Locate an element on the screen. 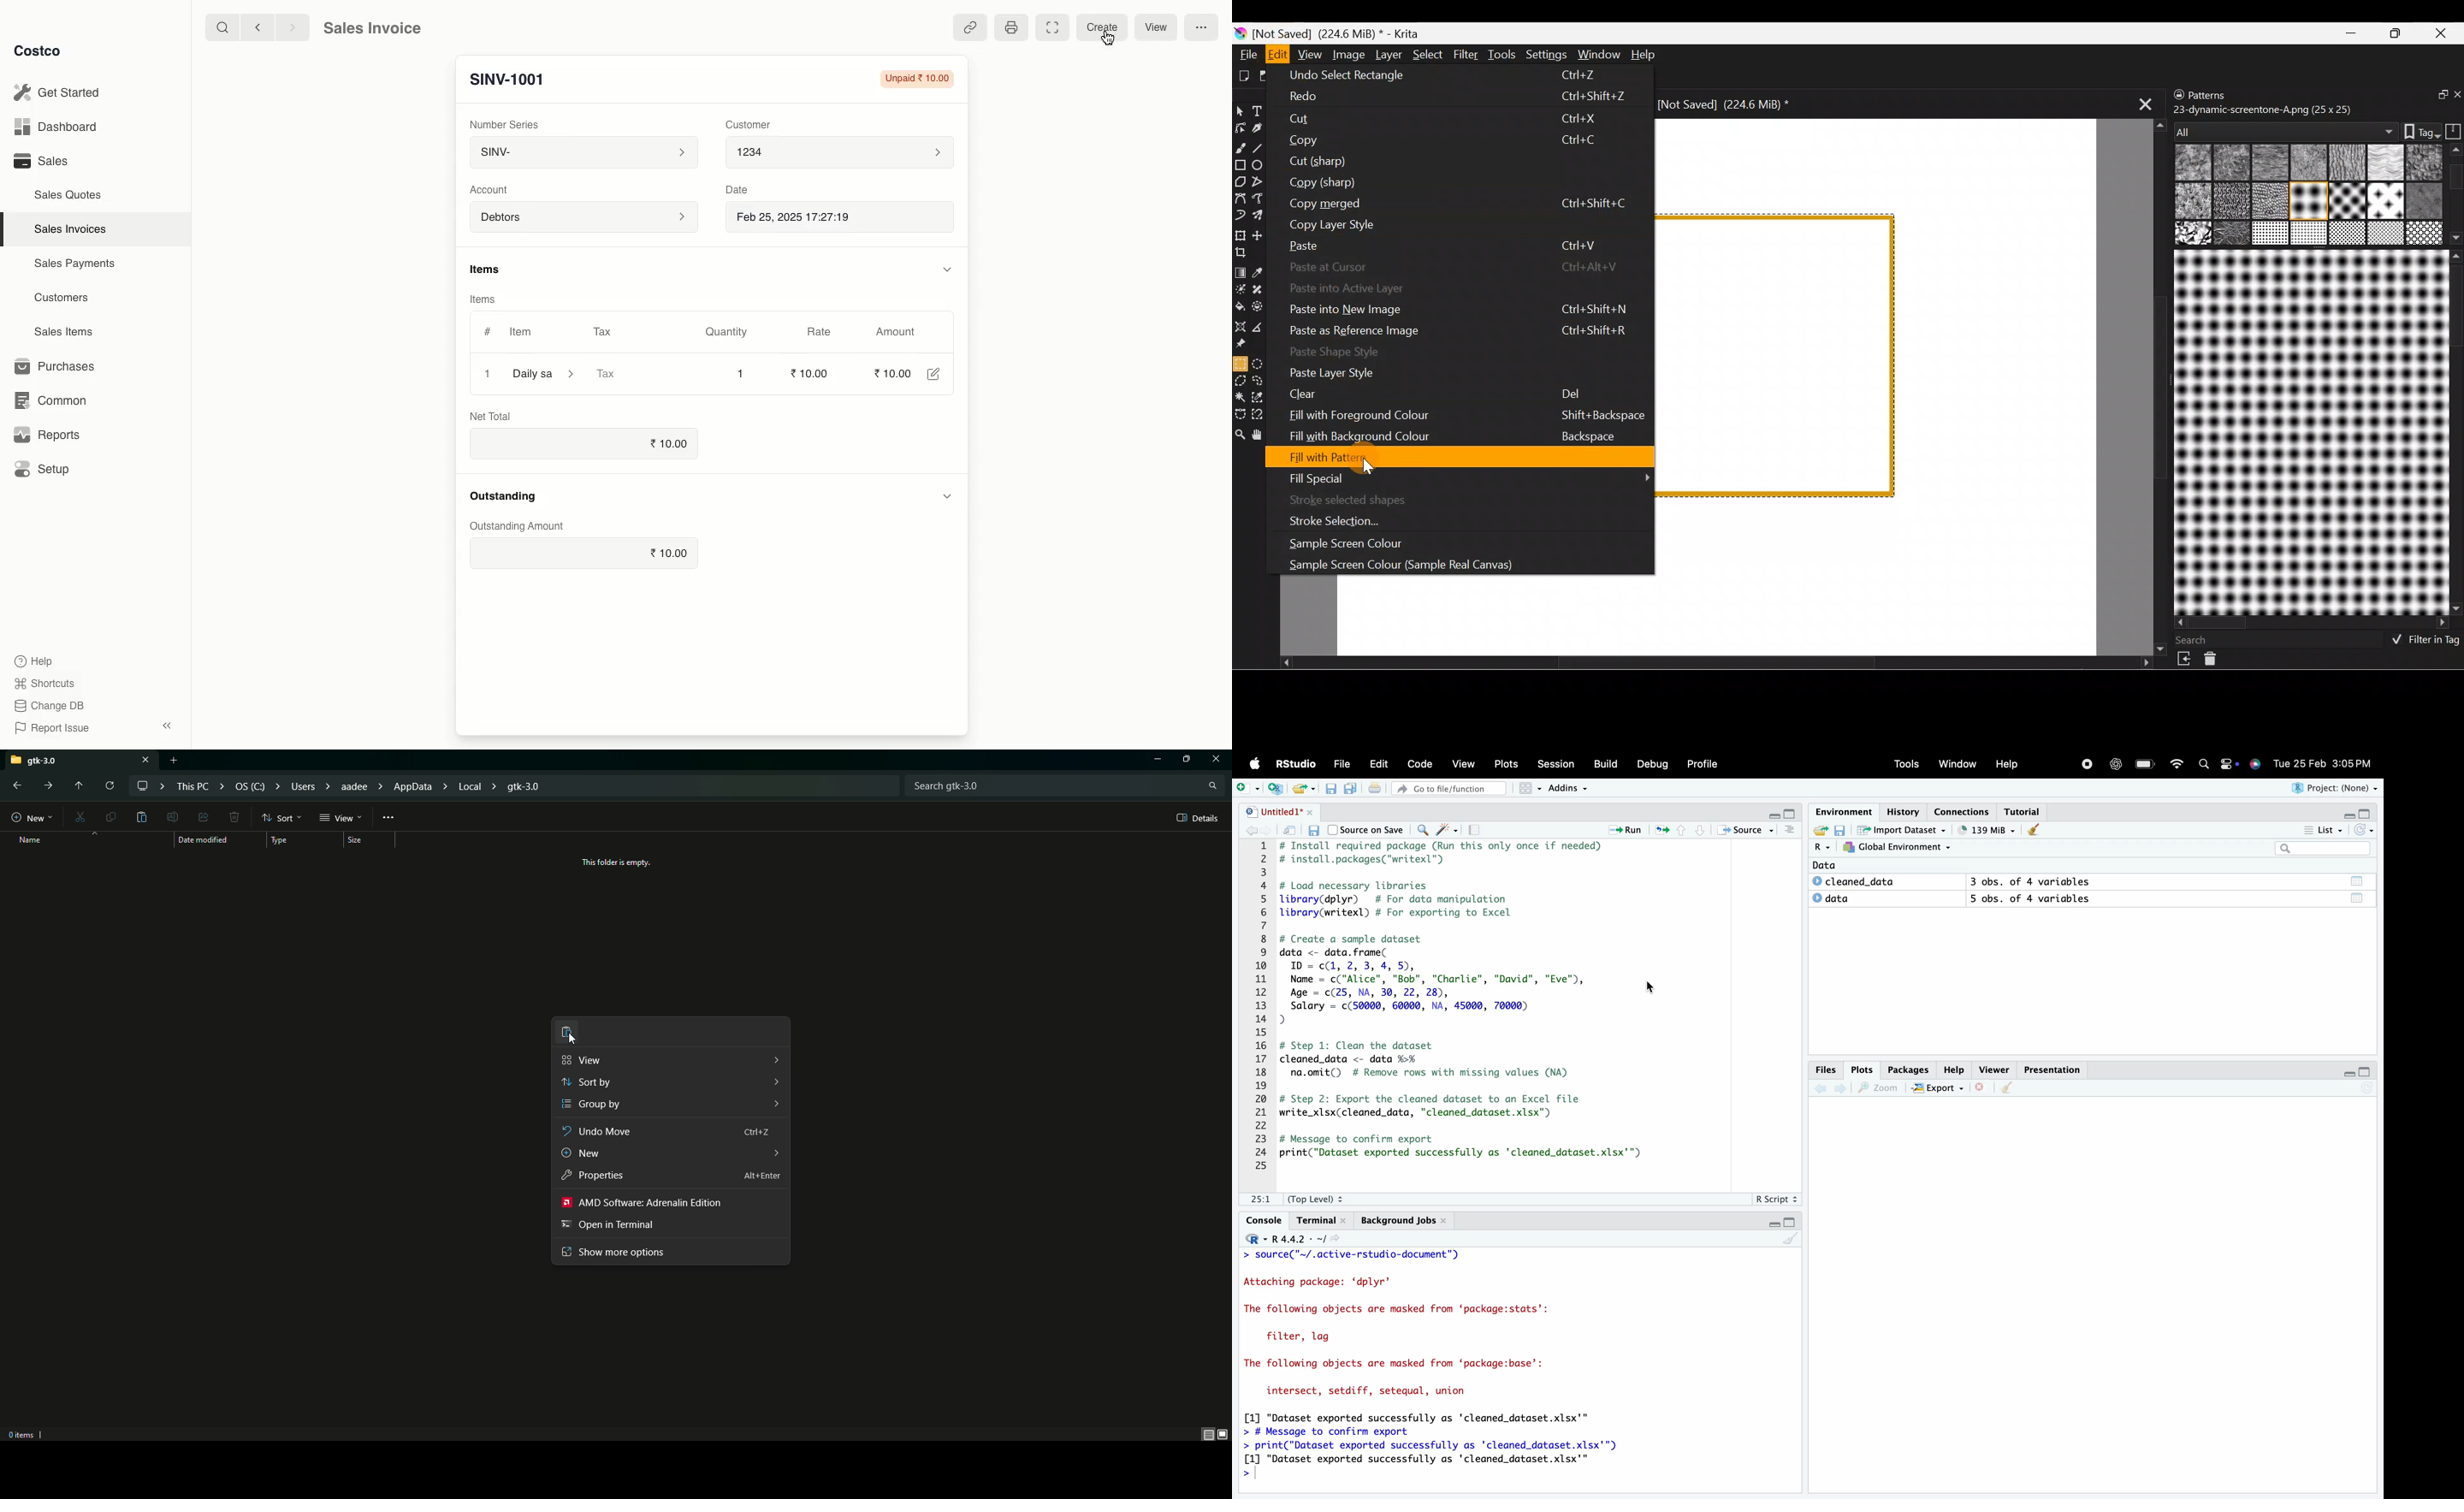 The width and height of the screenshot is (2464, 1512). Enclose & fill tool is located at coordinates (1264, 307).